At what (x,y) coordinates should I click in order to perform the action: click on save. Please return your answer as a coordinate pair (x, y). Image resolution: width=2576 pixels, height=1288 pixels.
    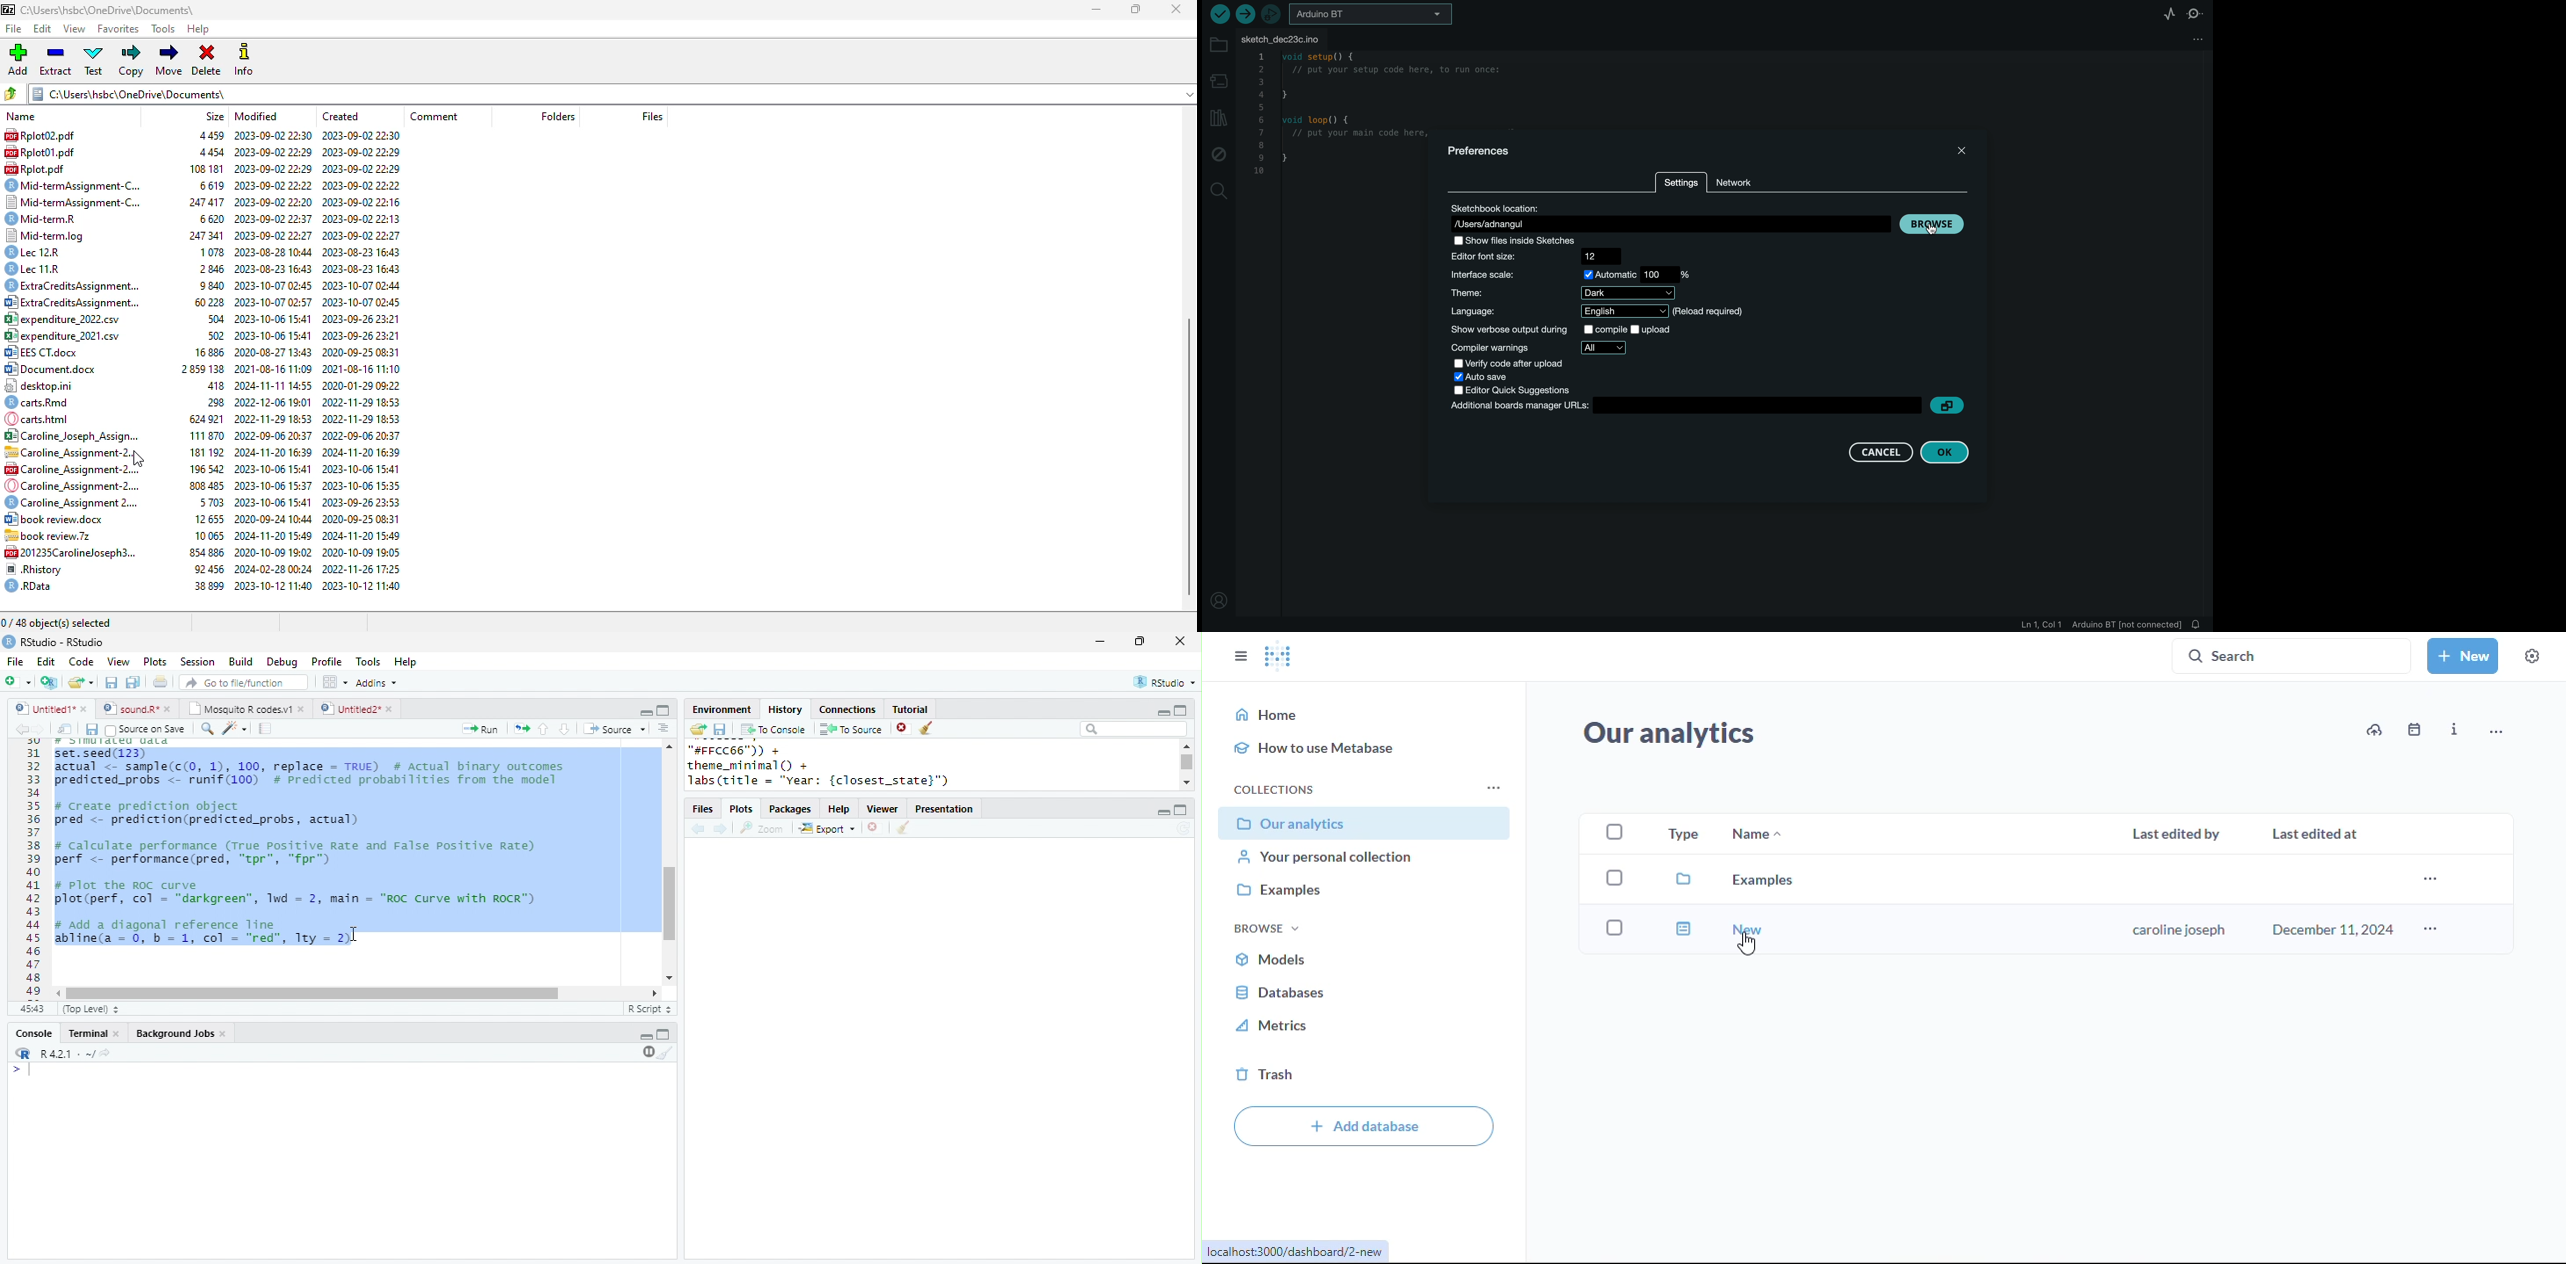
    Looking at the image, I should click on (92, 730).